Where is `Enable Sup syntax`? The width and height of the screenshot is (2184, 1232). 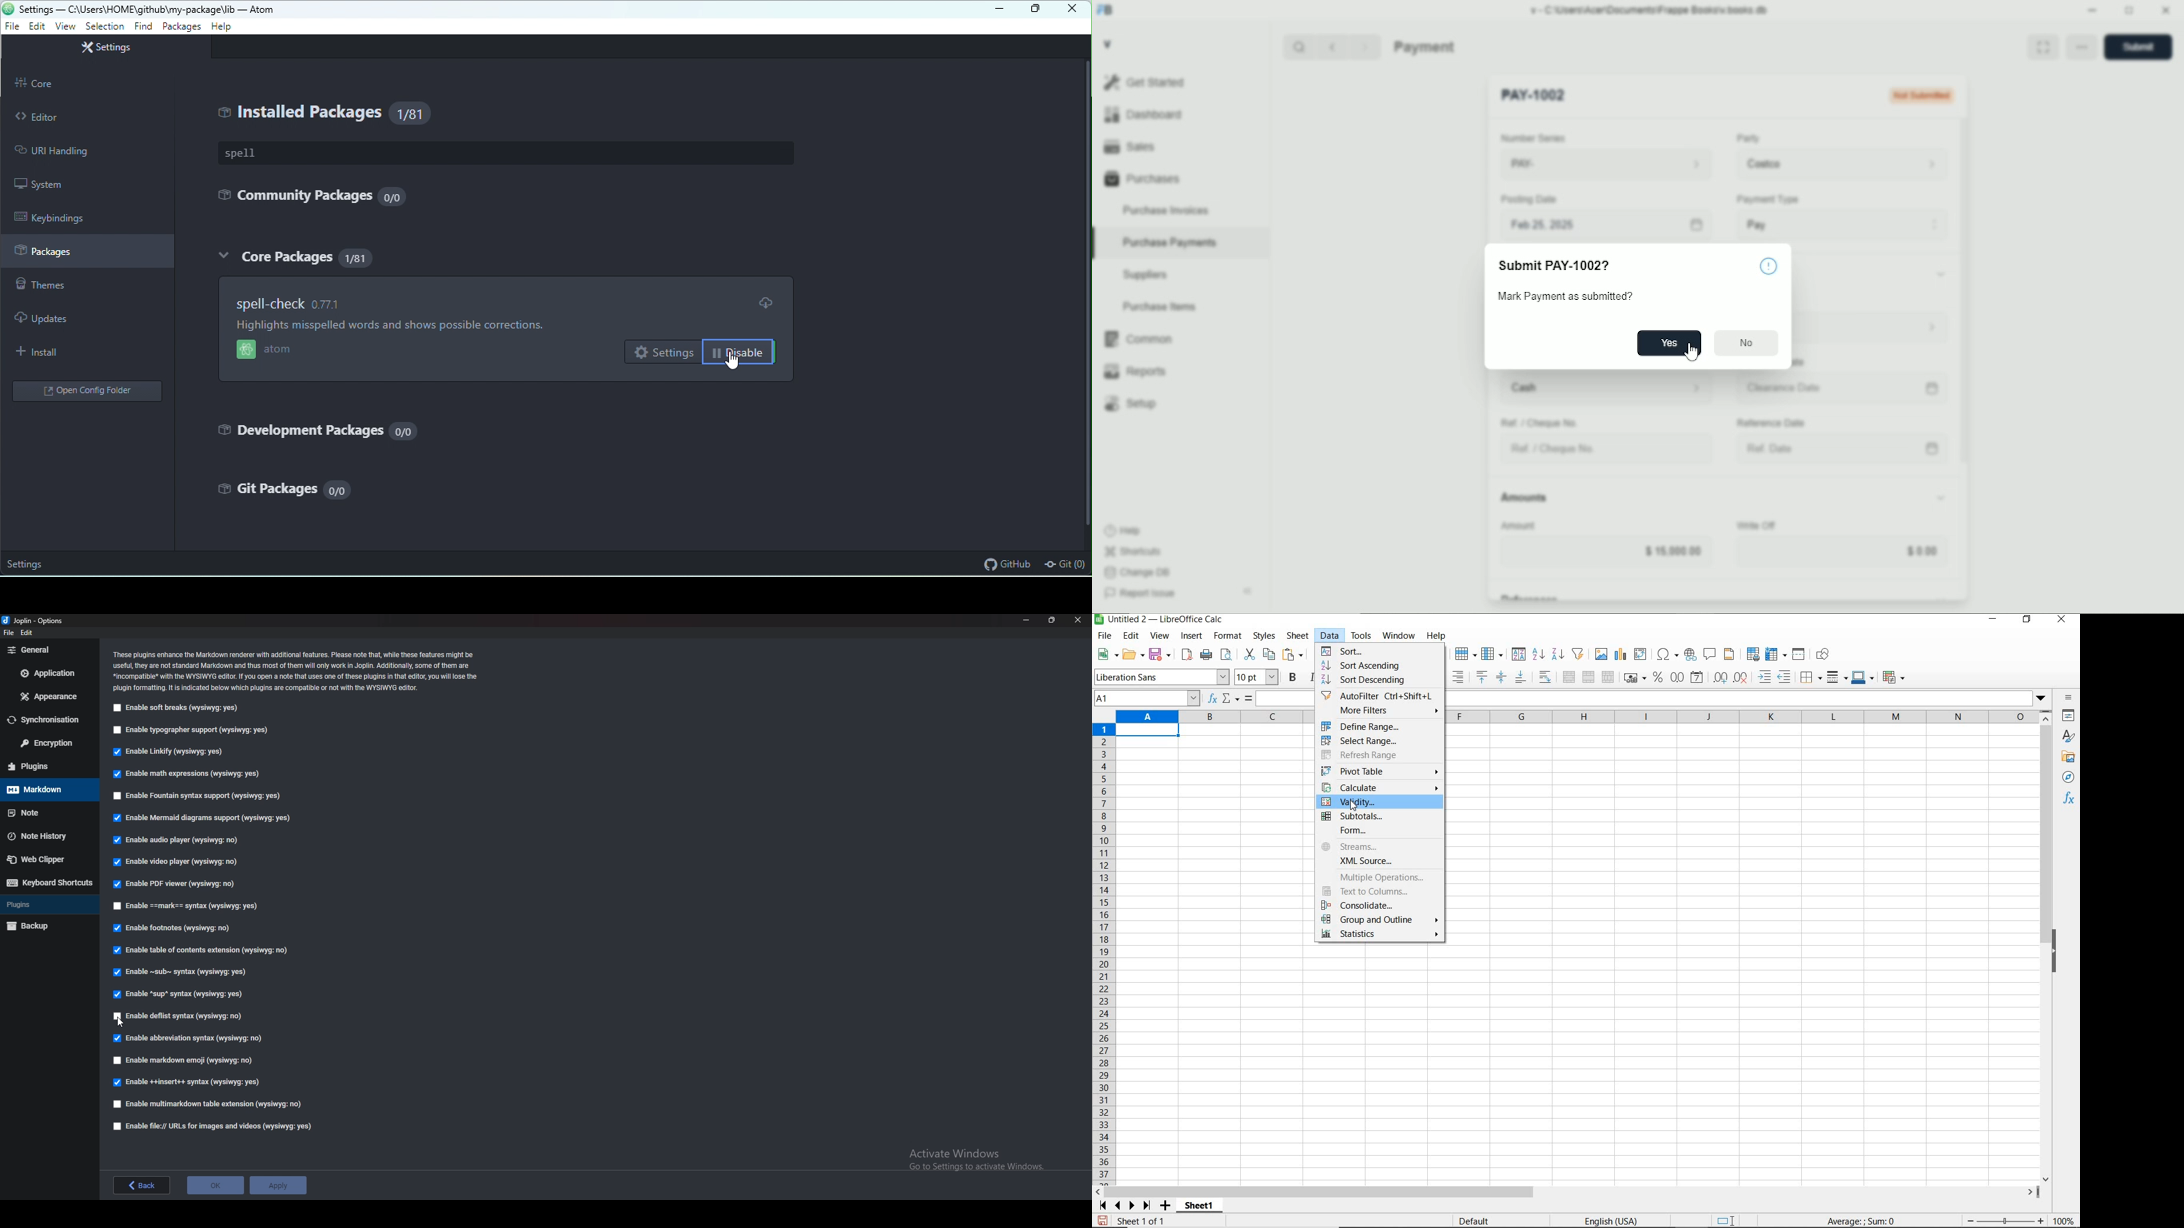 Enable Sup syntax is located at coordinates (181, 995).